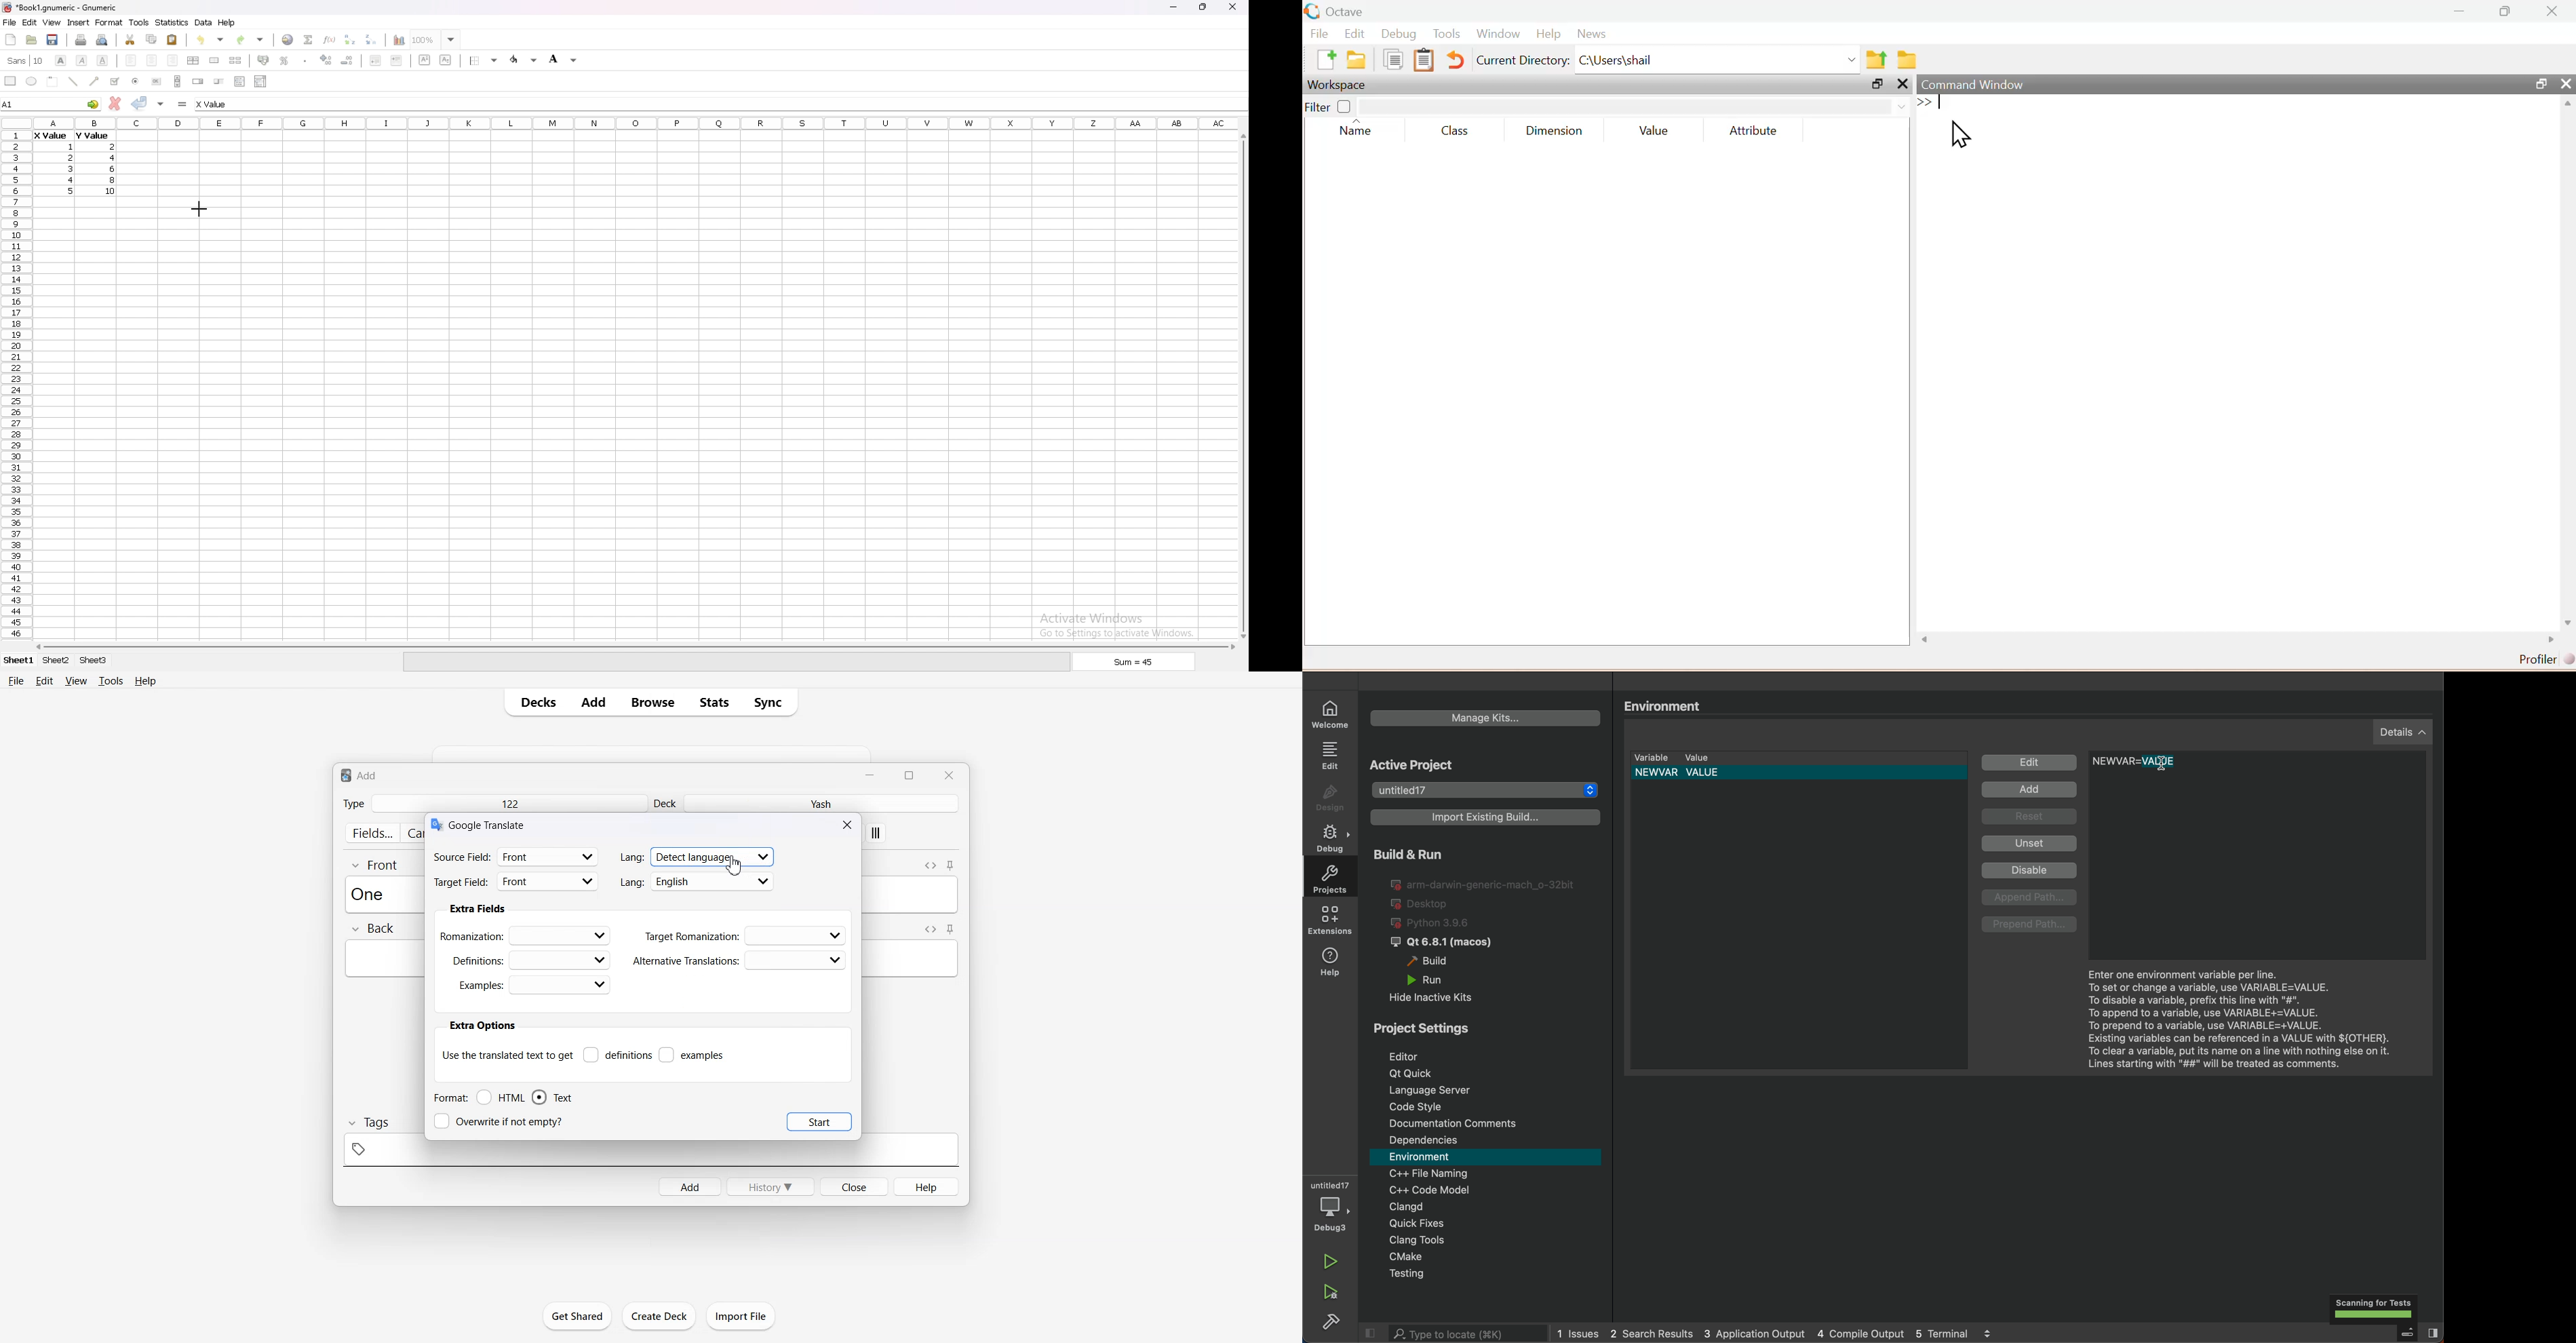  I want to click on function, so click(331, 39).